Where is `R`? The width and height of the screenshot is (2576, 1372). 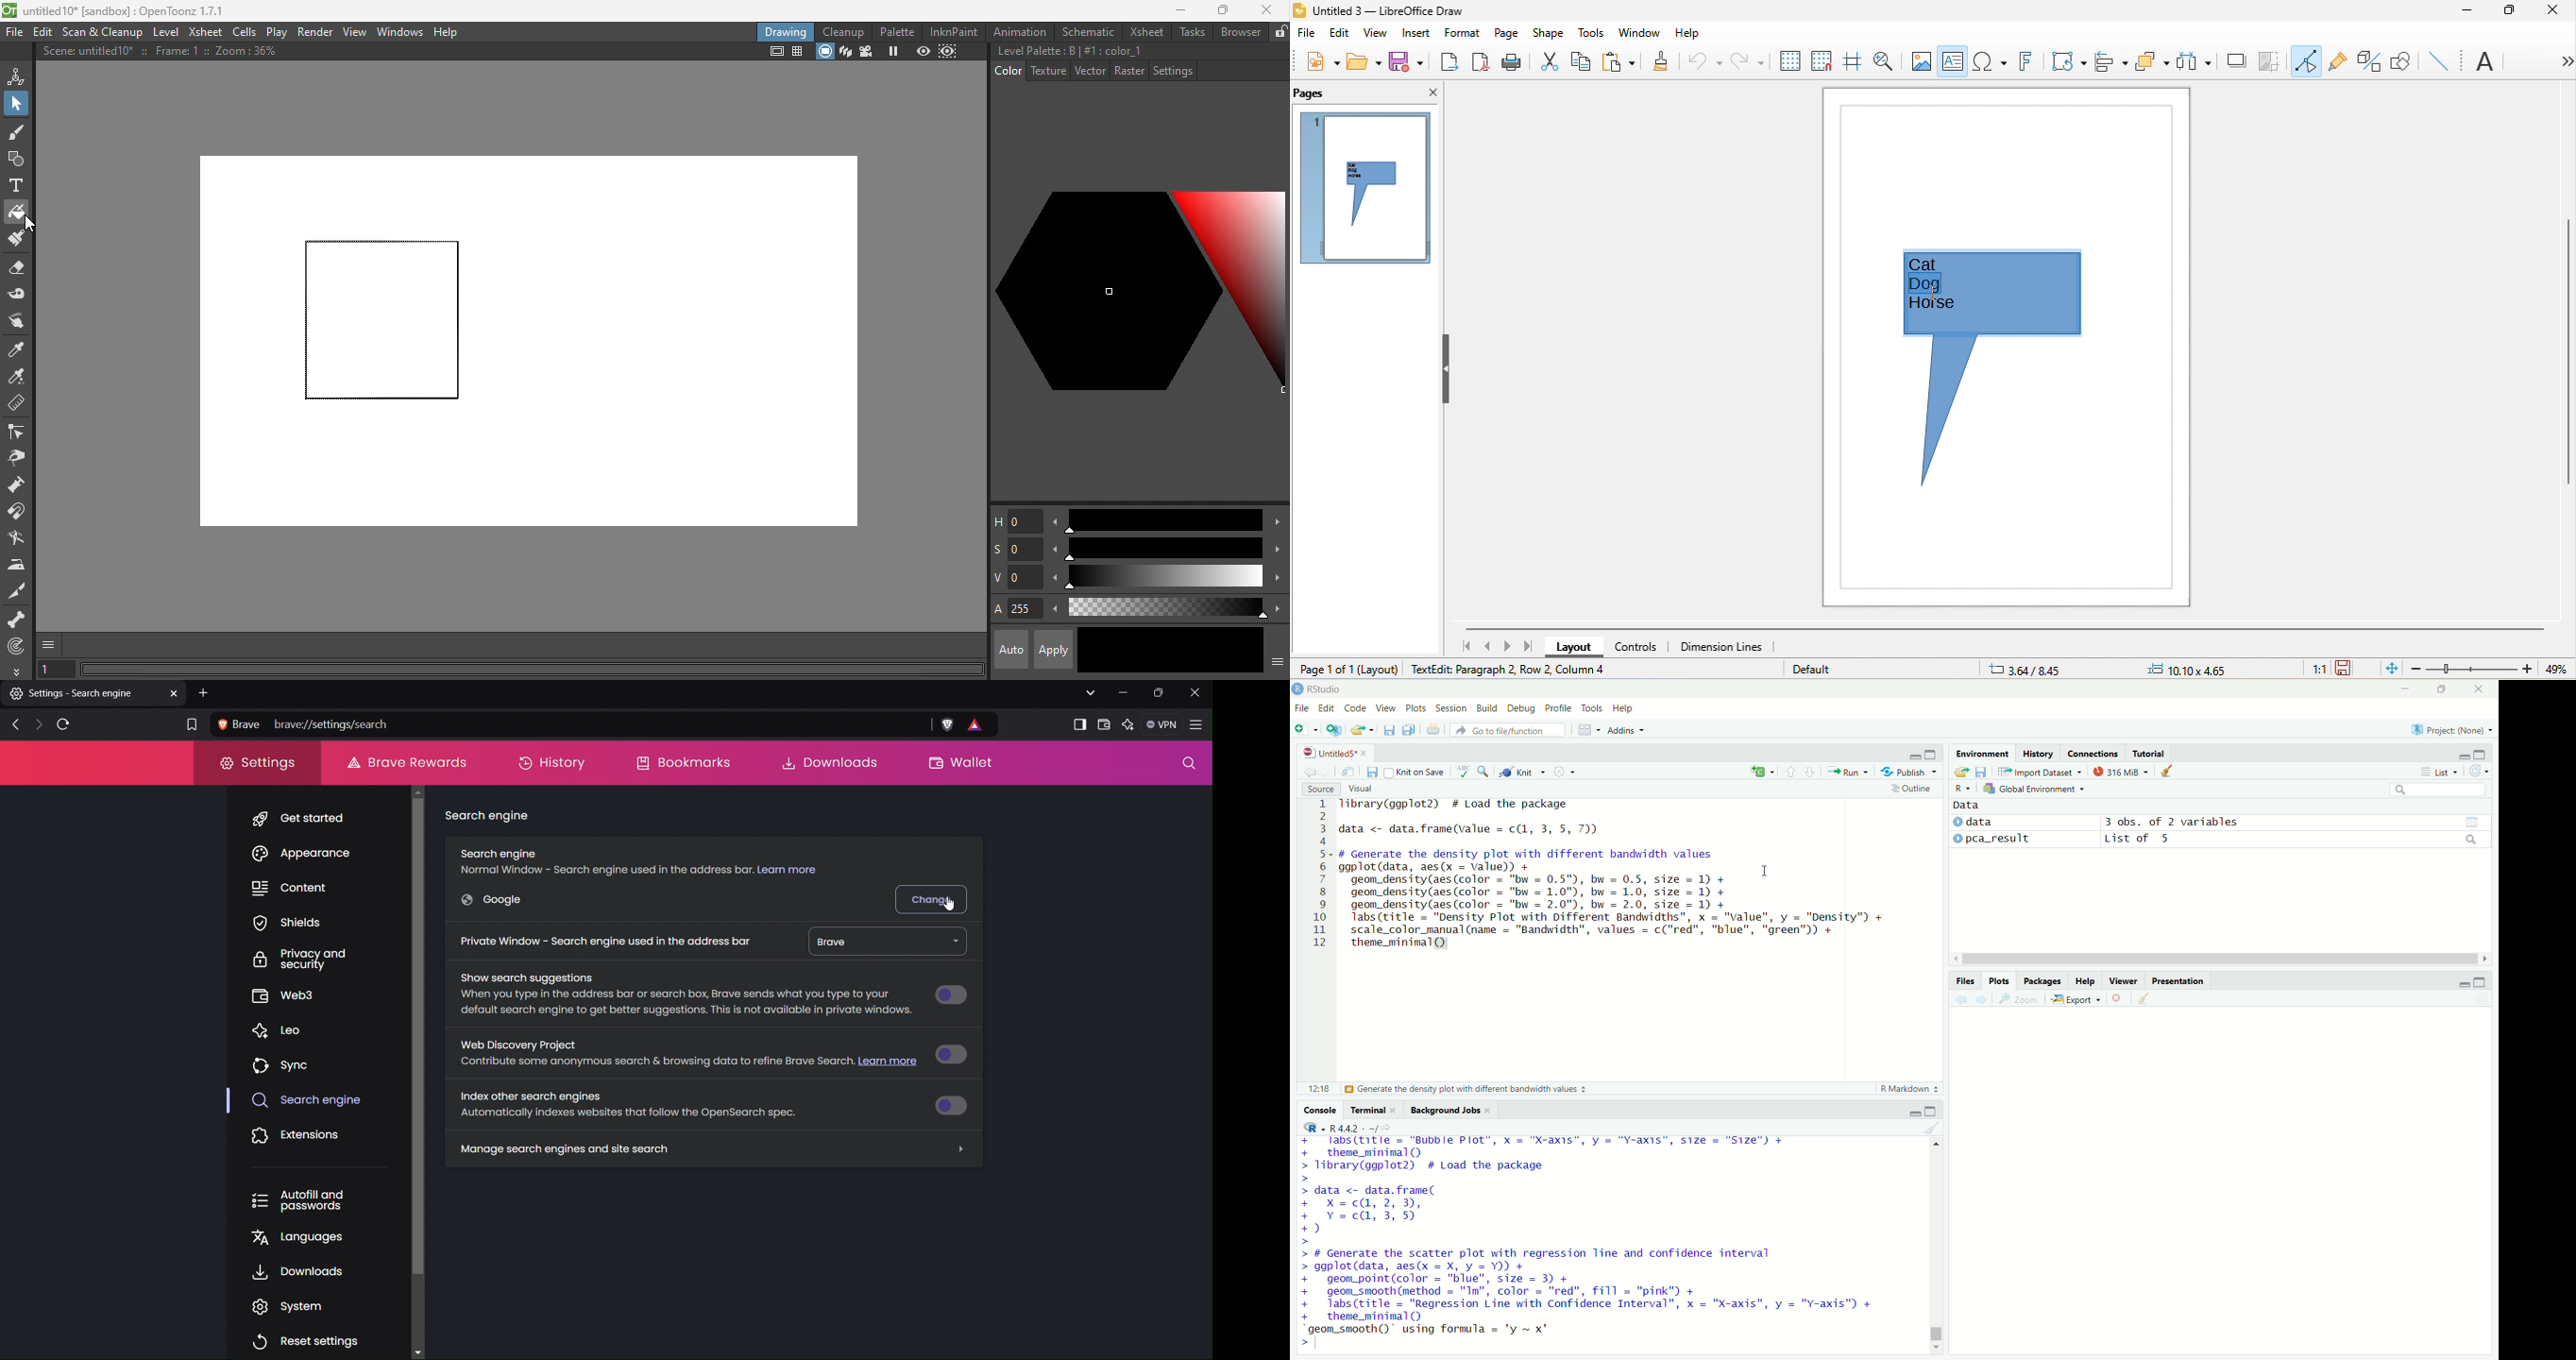
R is located at coordinates (1311, 1127).